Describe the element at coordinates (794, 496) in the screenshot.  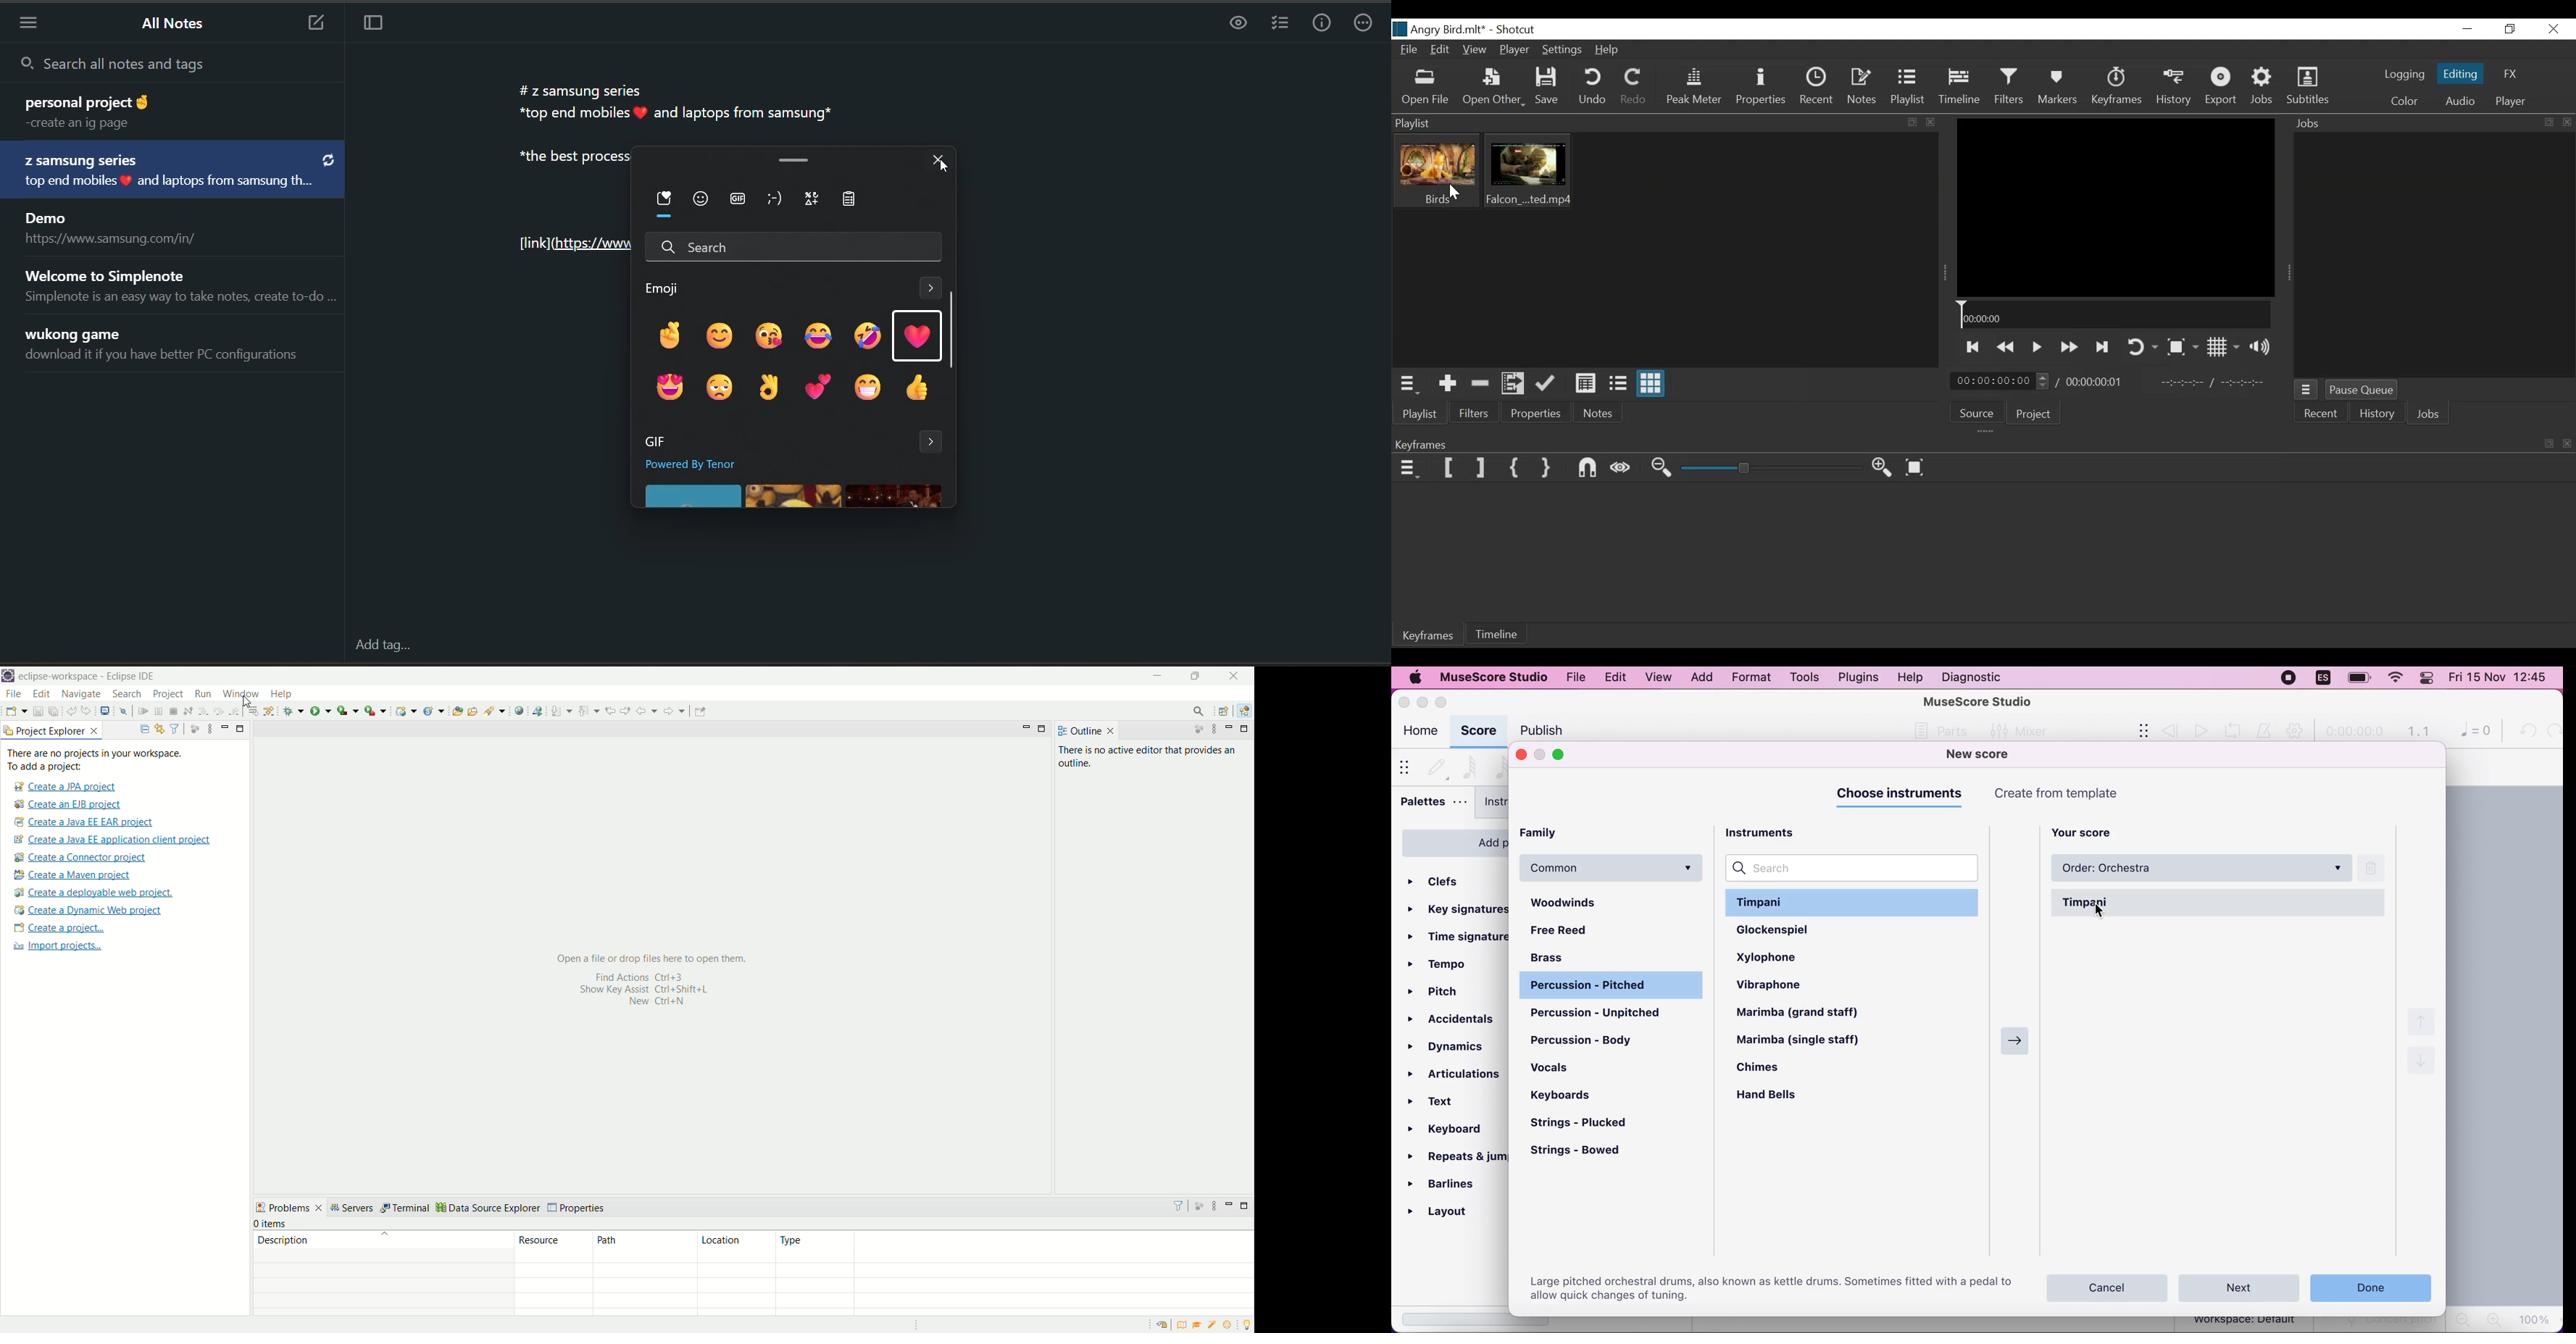
I see `gif` at that location.